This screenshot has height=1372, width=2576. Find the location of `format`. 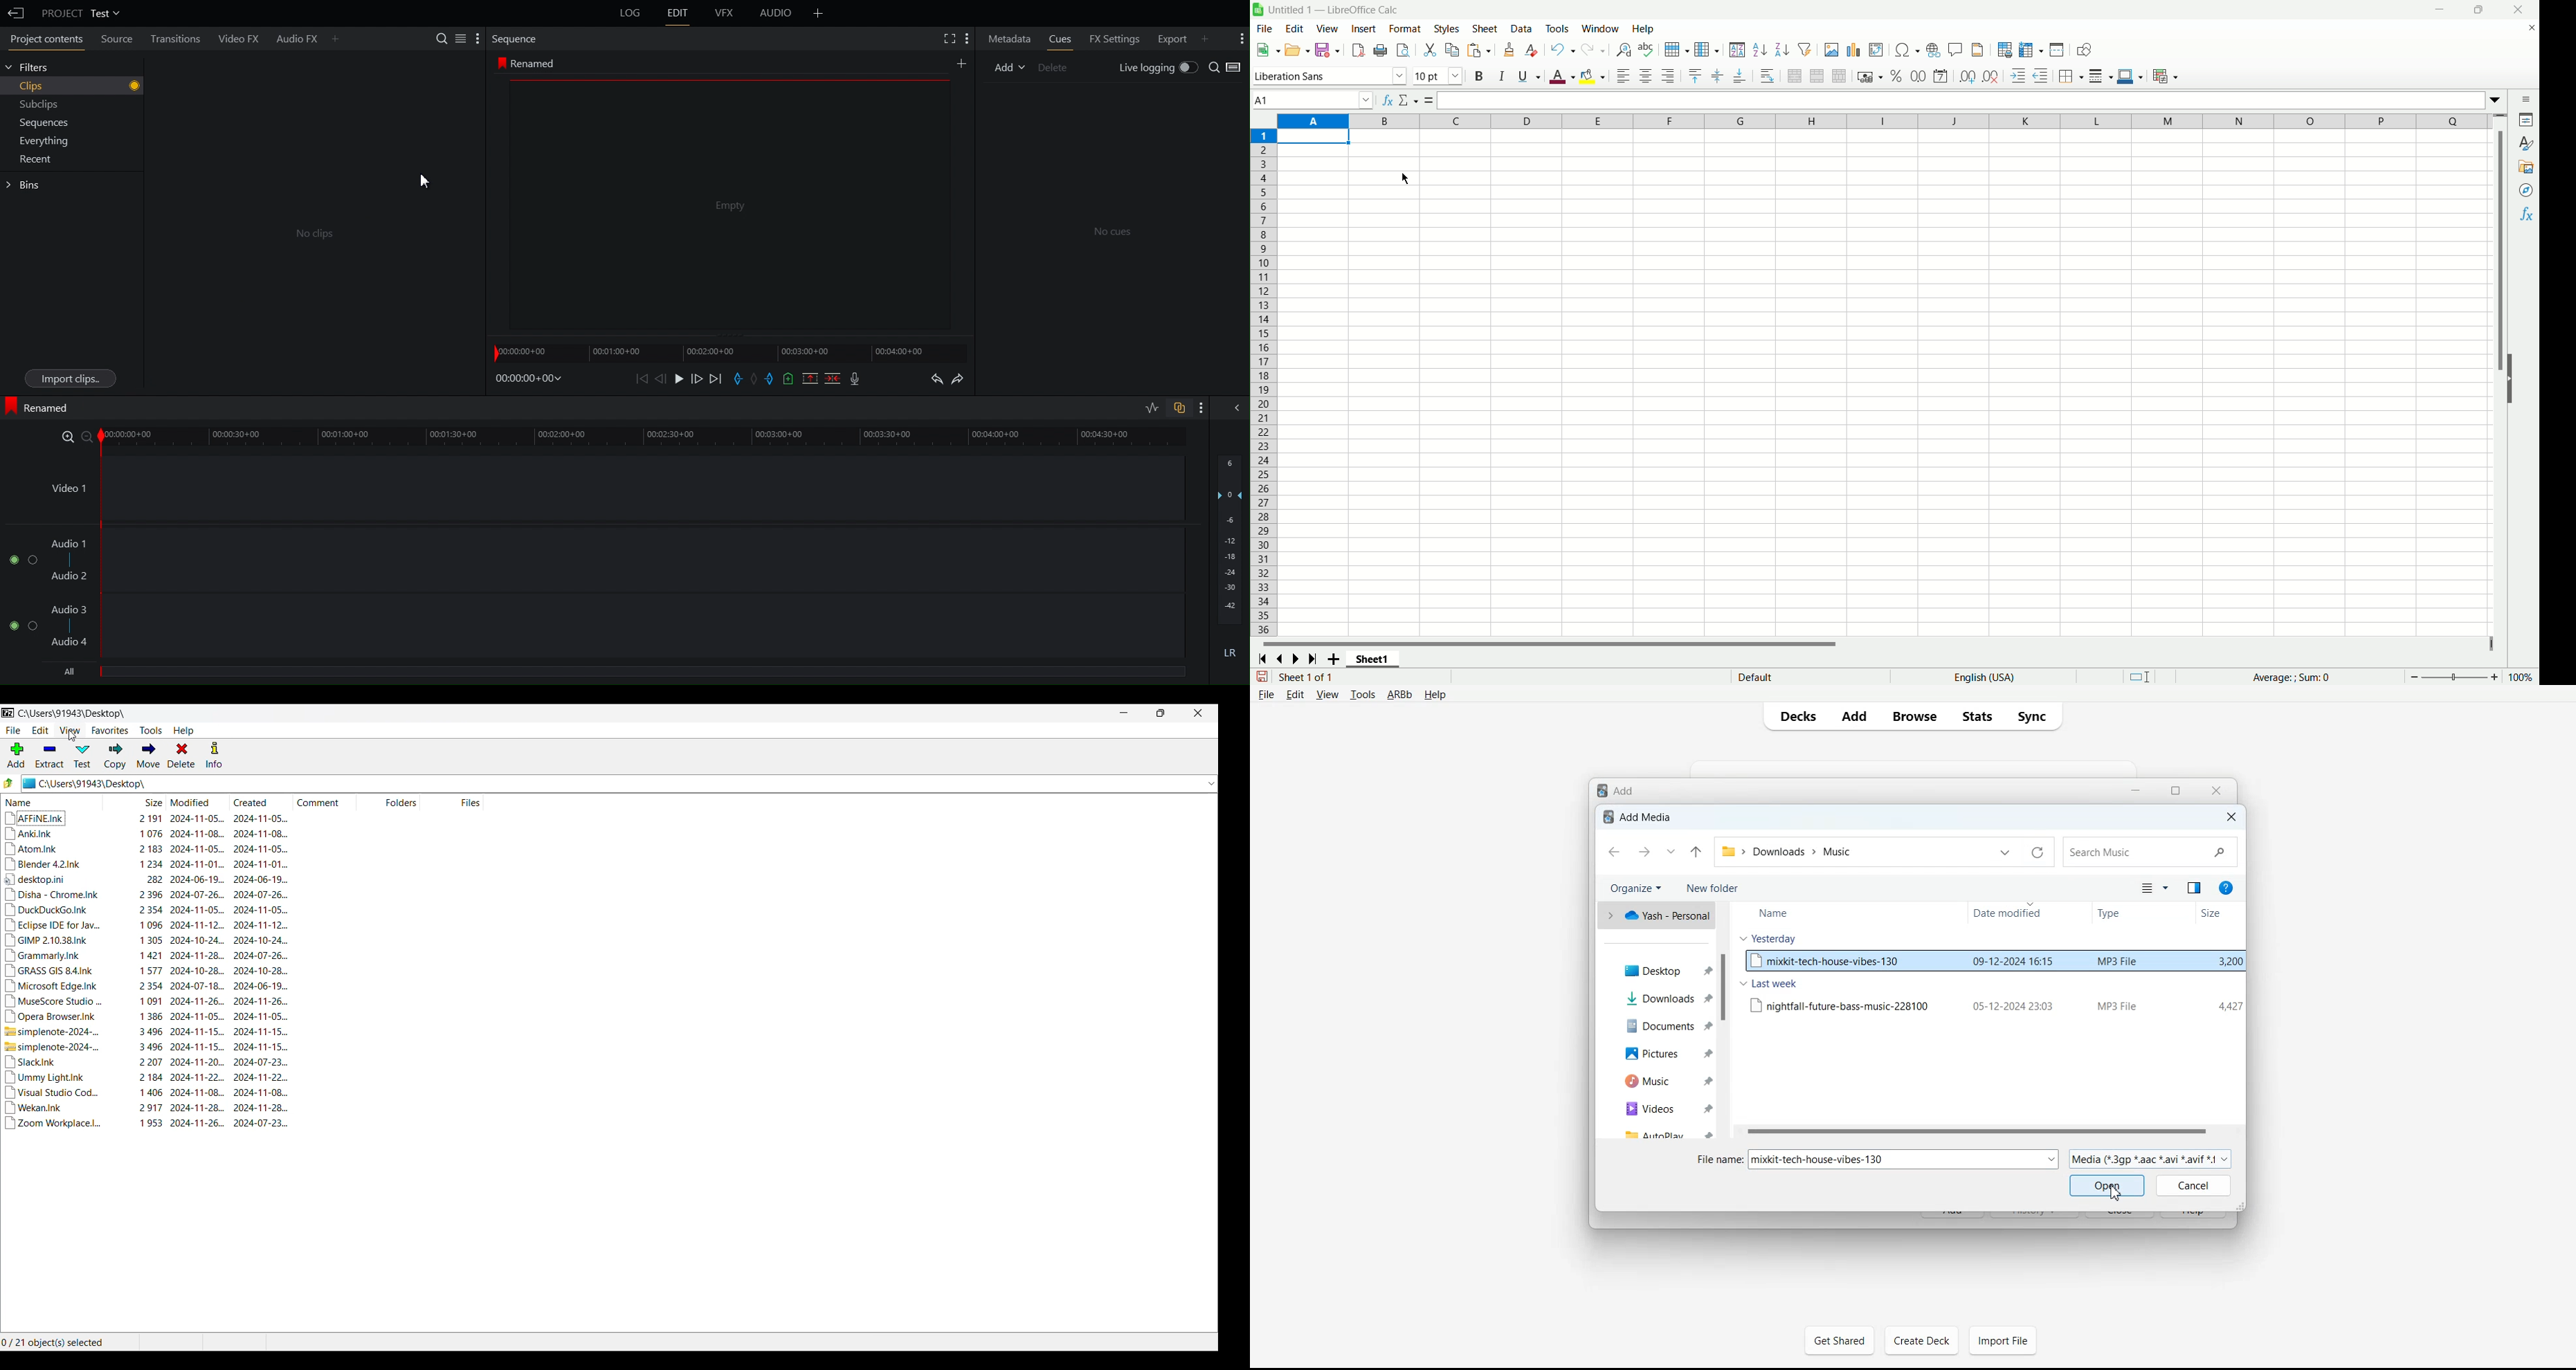

format is located at coordinates (1404, 28).